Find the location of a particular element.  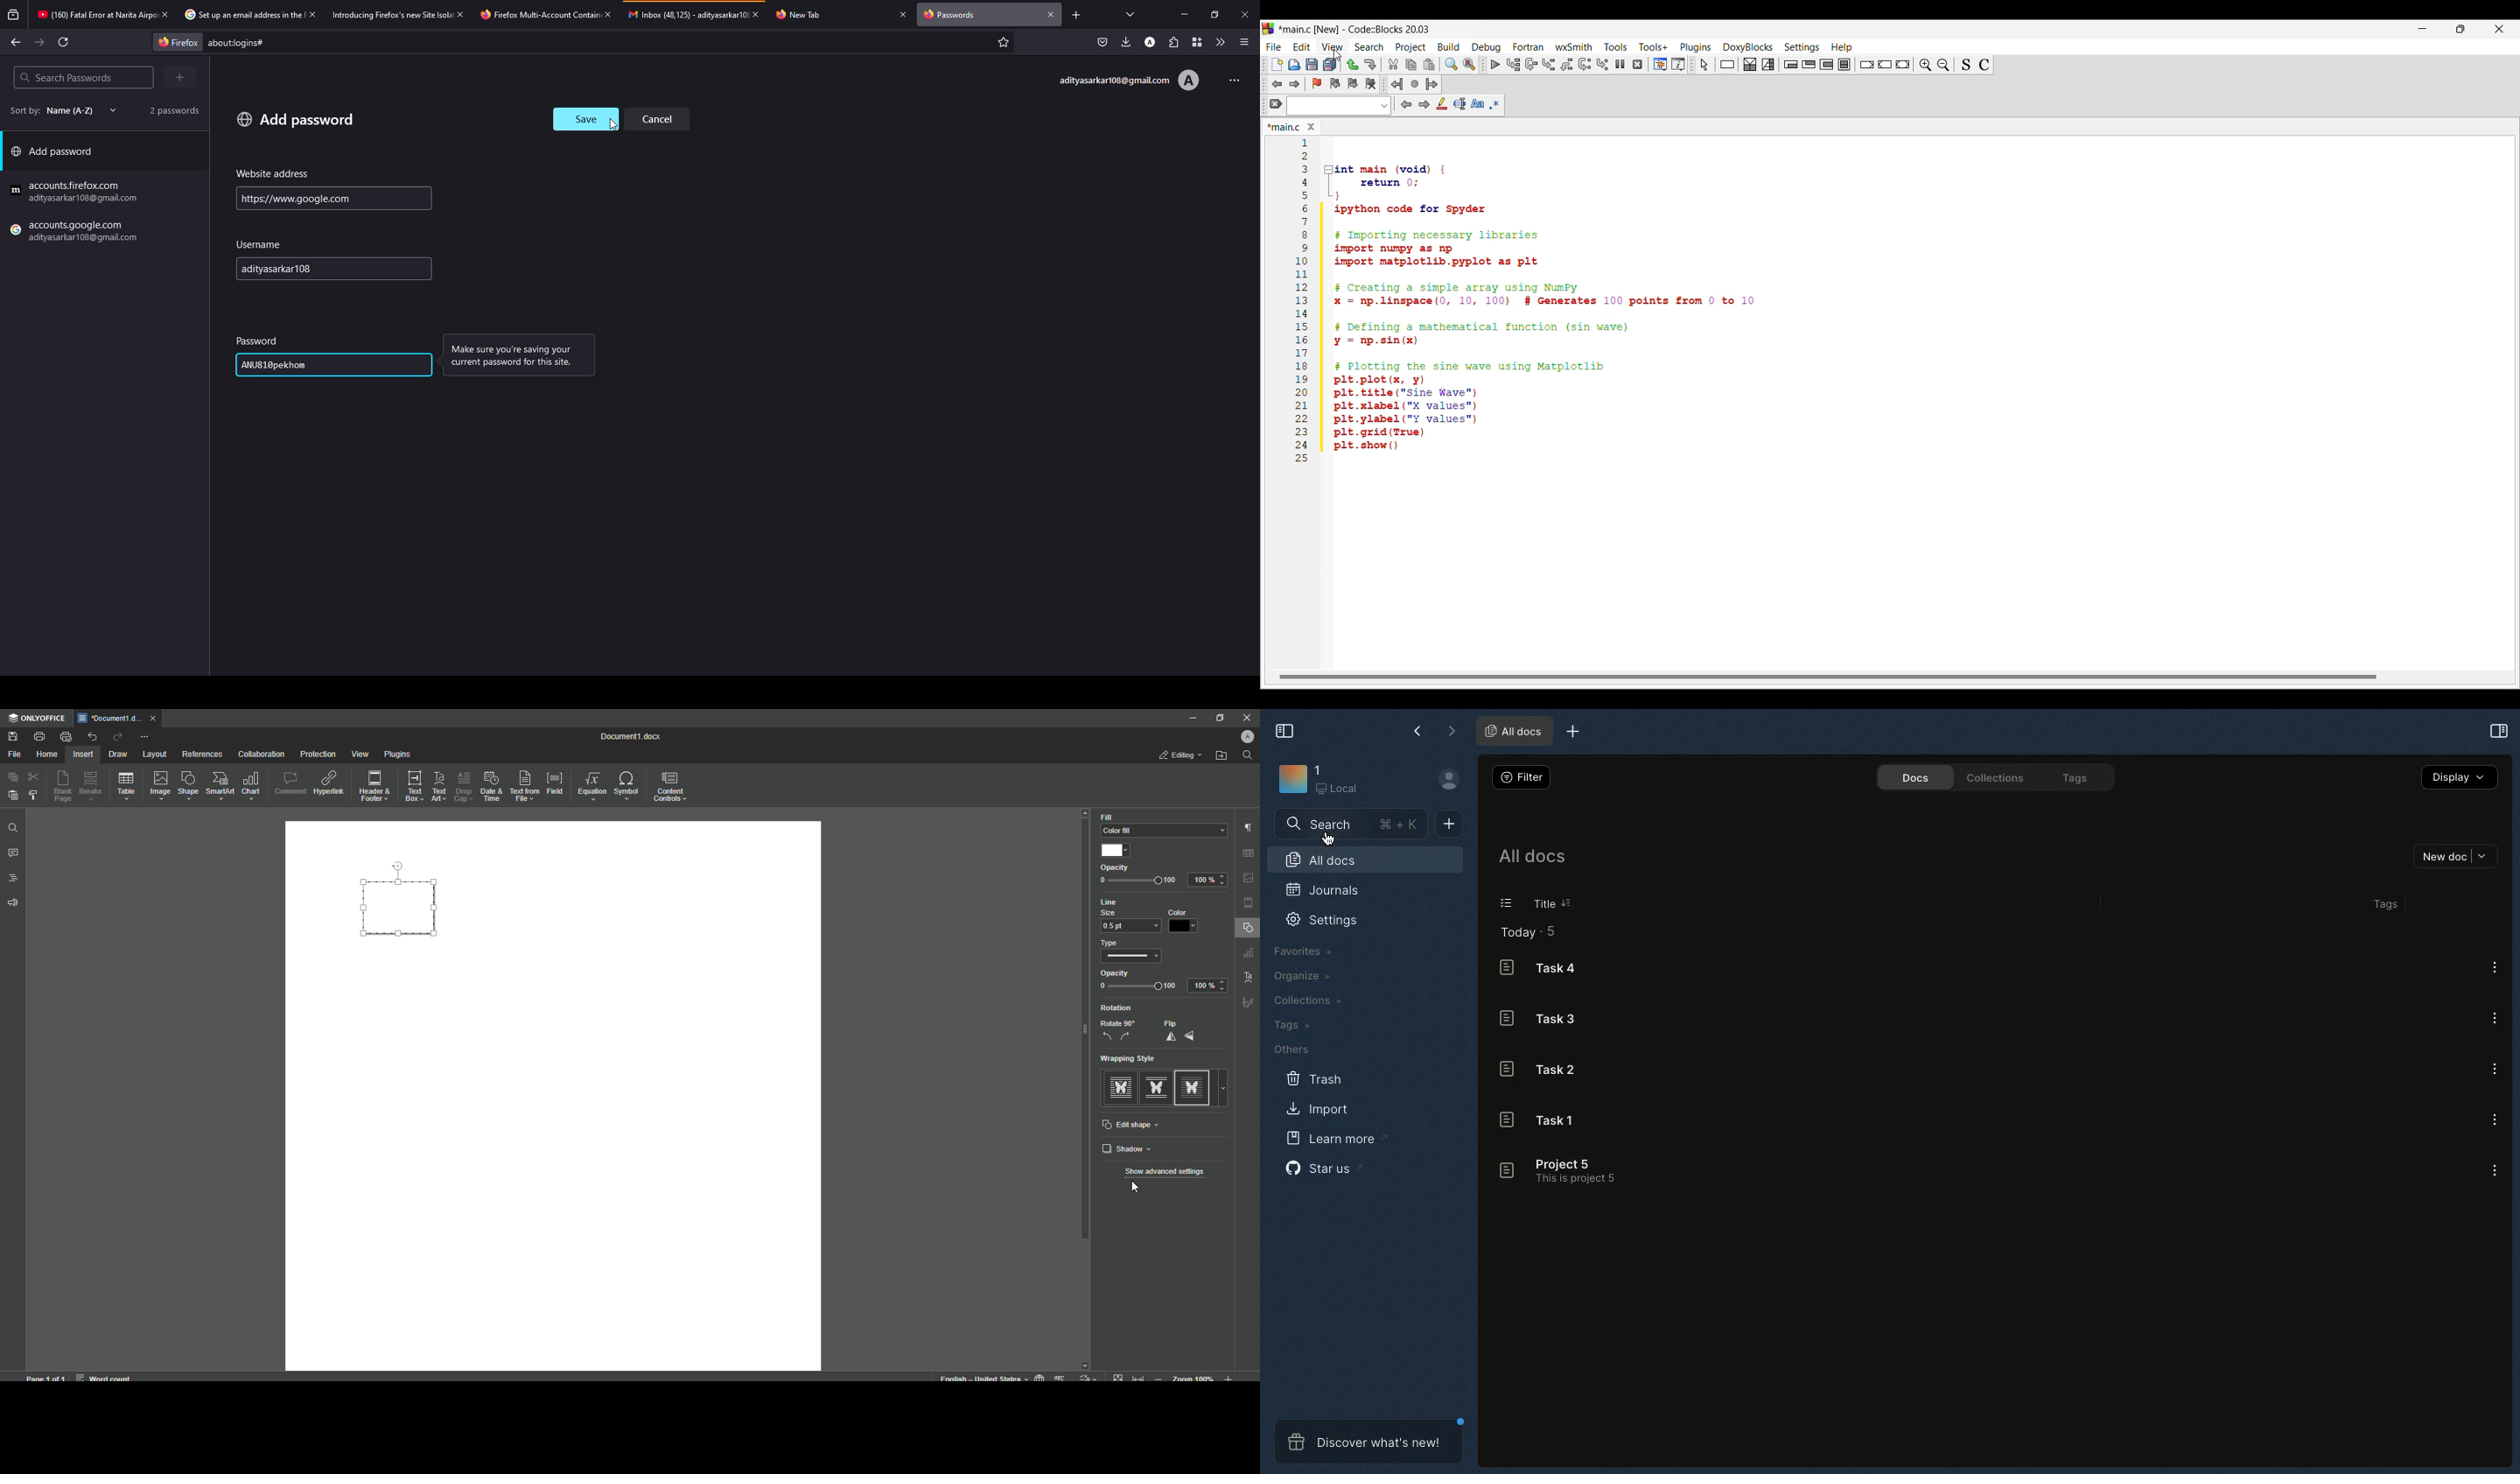

Scroll is located at coordinates (1082, 1038).